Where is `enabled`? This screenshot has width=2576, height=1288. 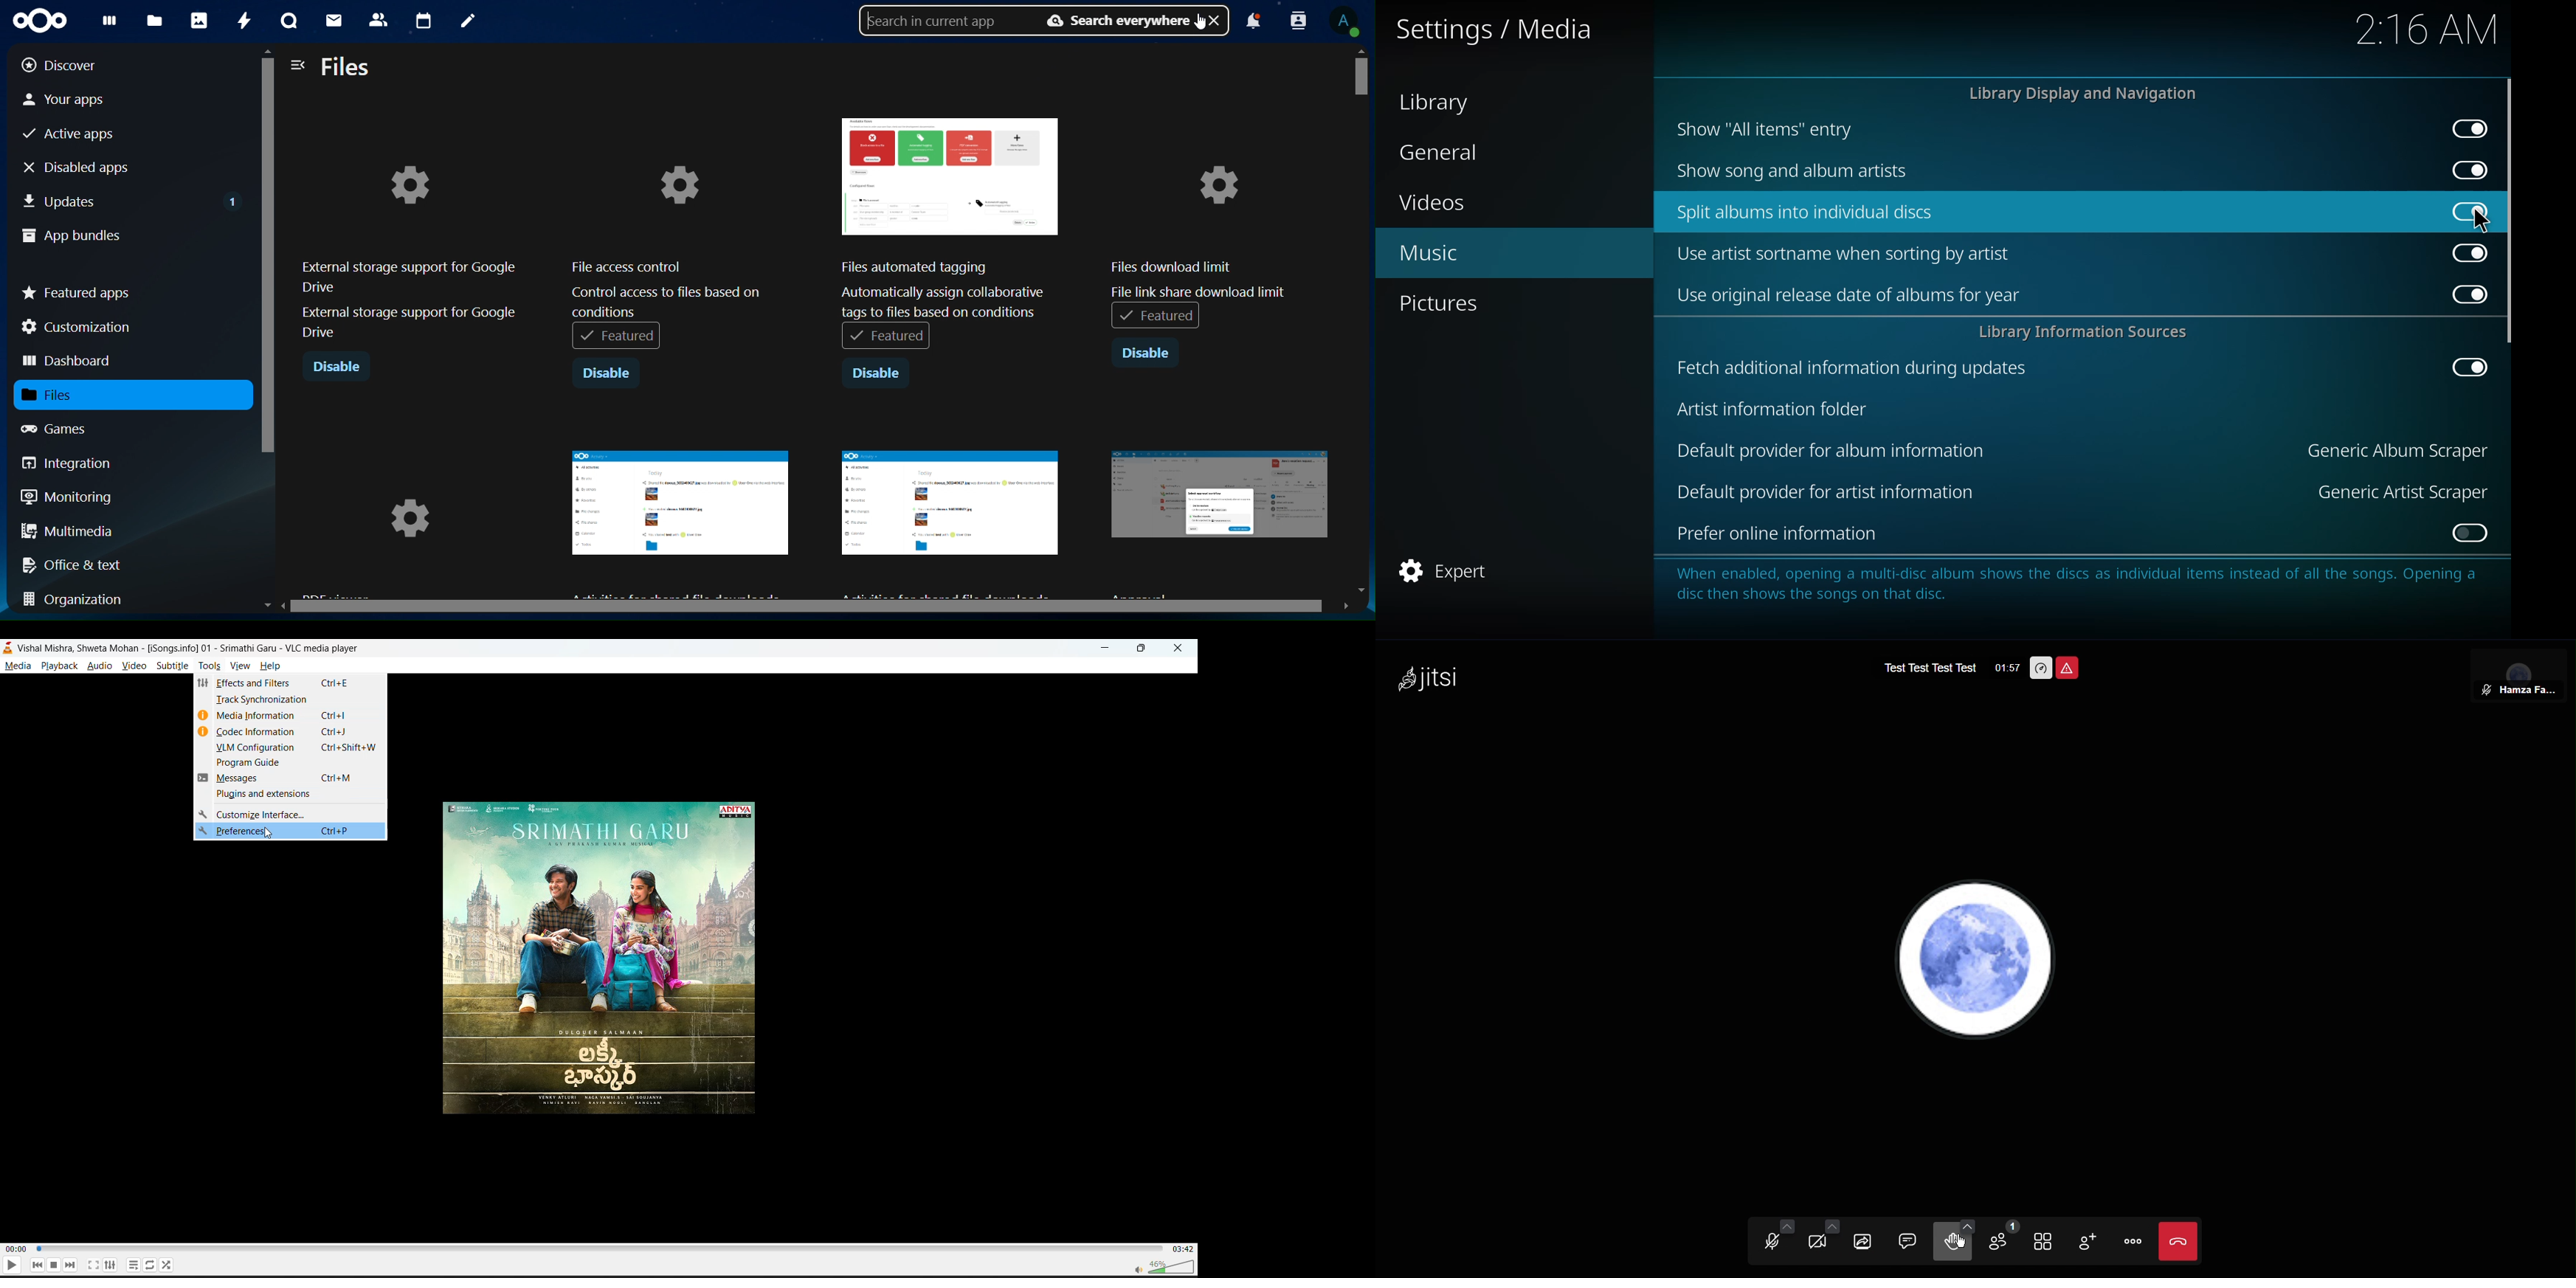 enabled is located at coordinates (2463, 293).